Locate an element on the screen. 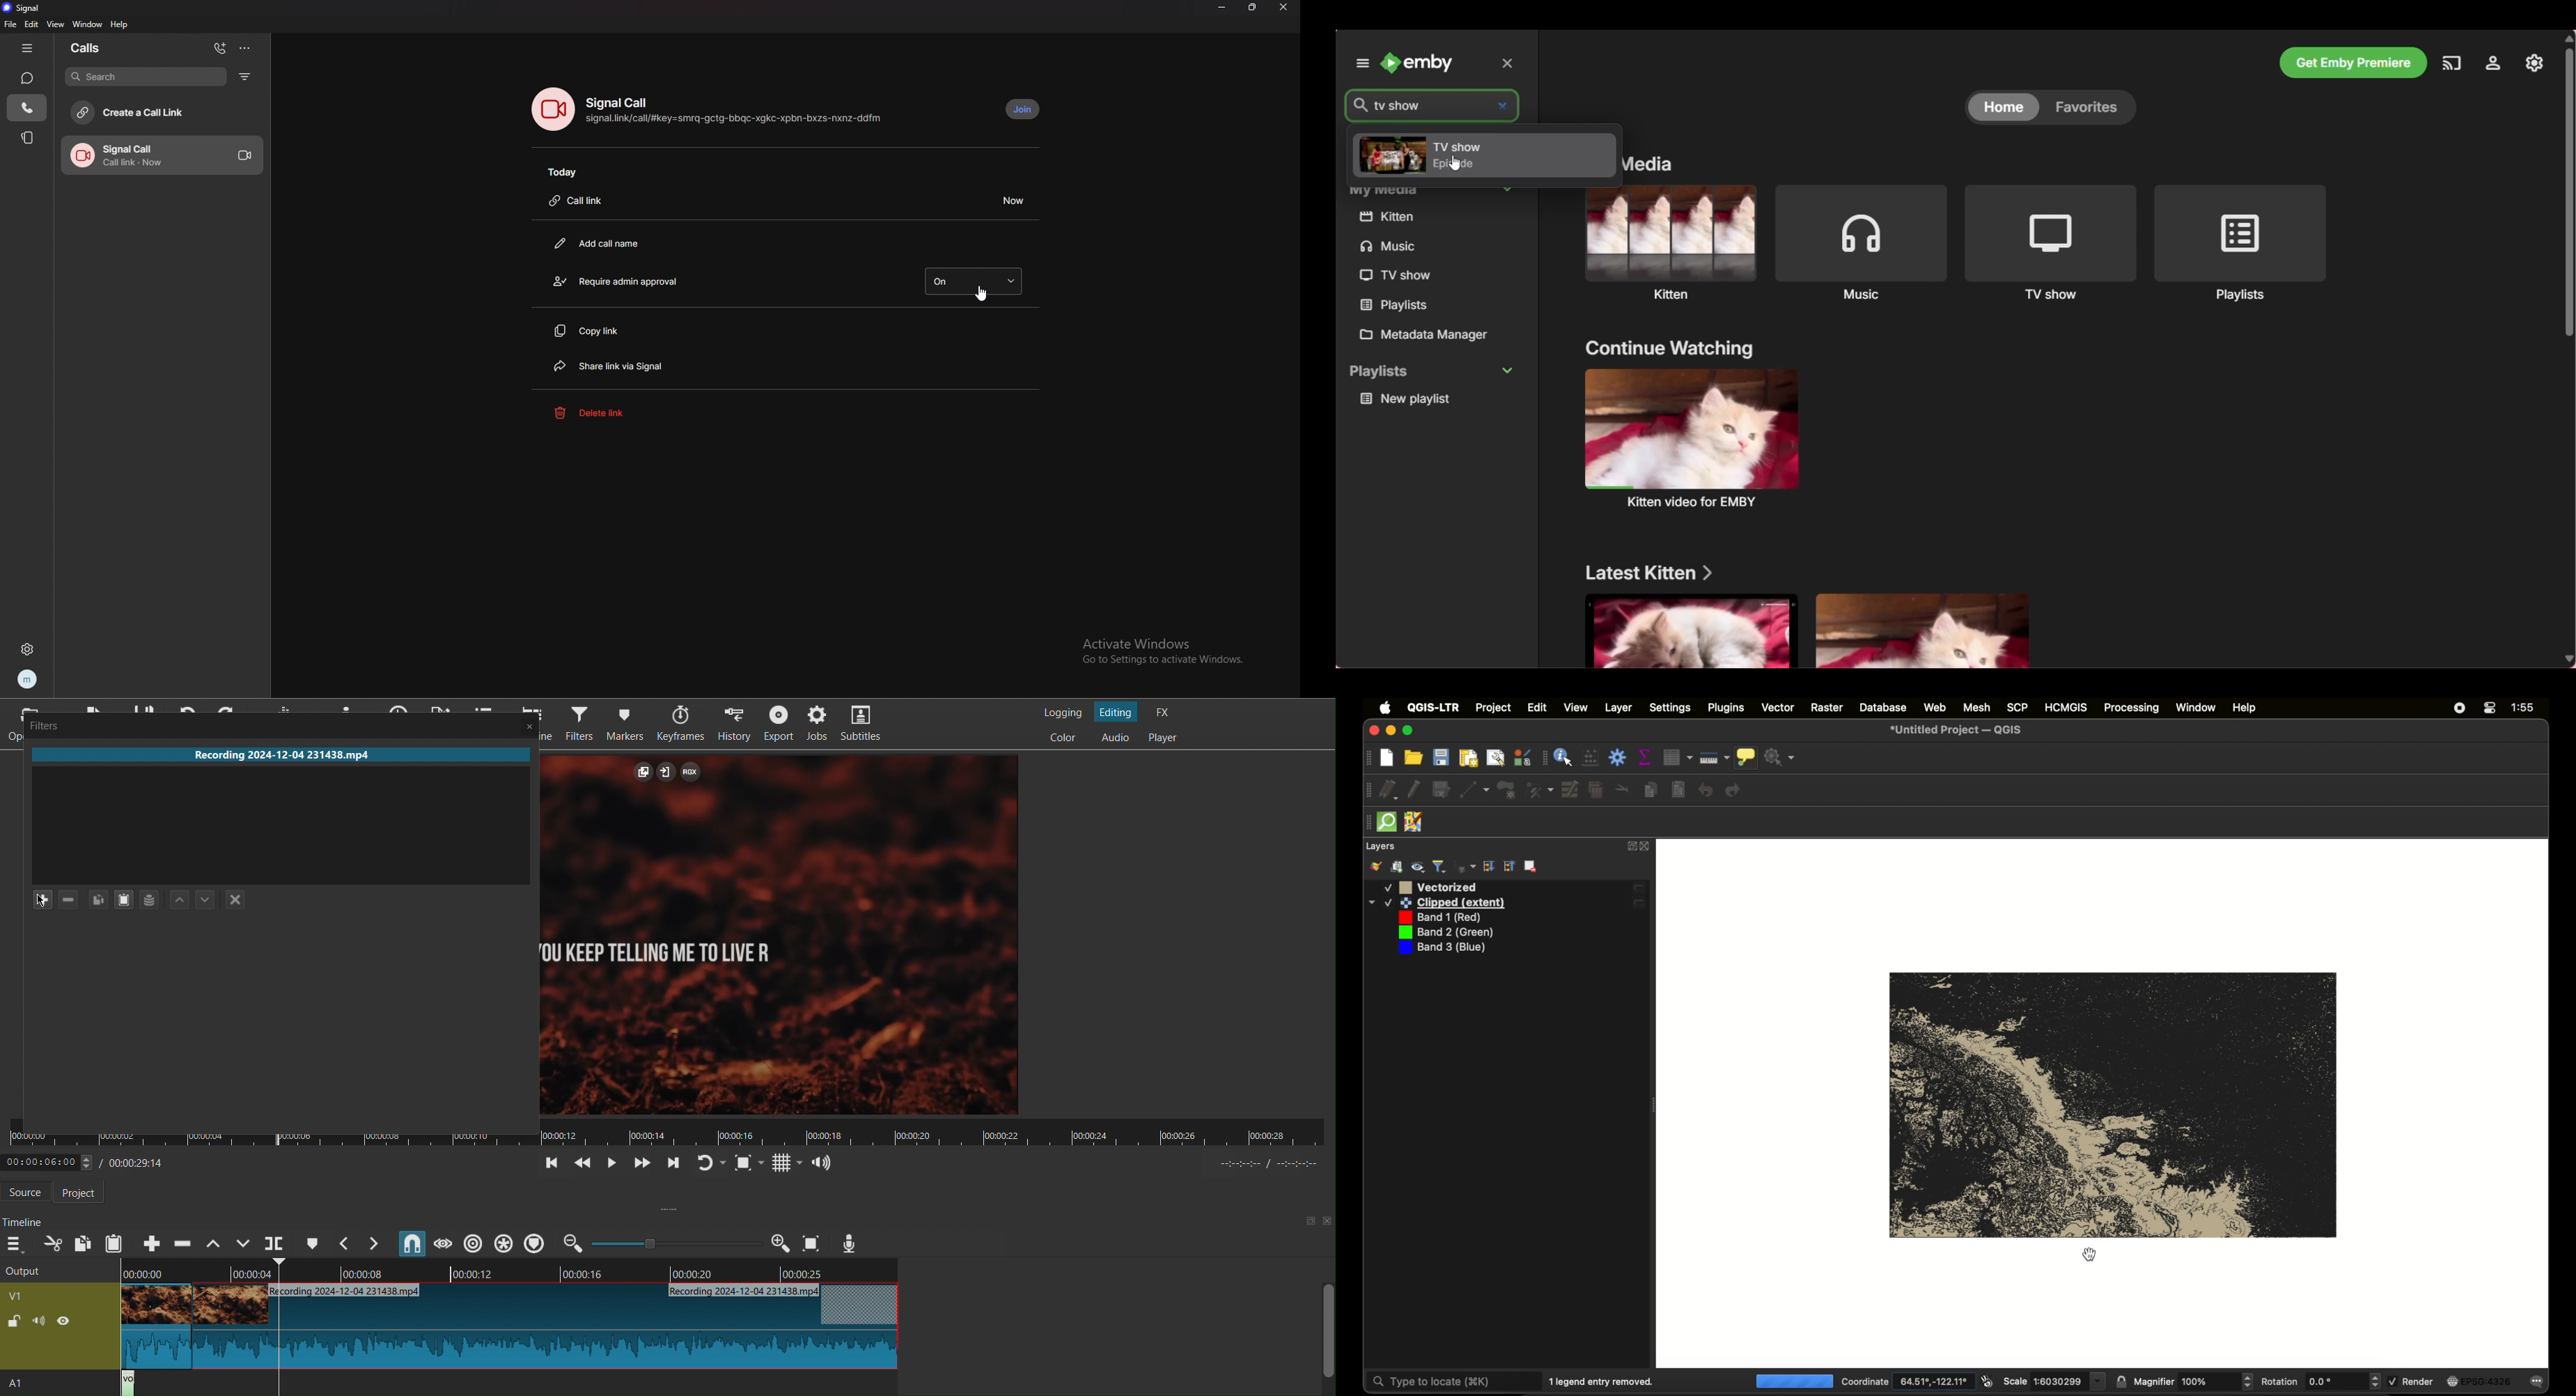 The height and width of the screenshot is (1400, 2576). Jump Forward is located at coordinates (672, 1165).